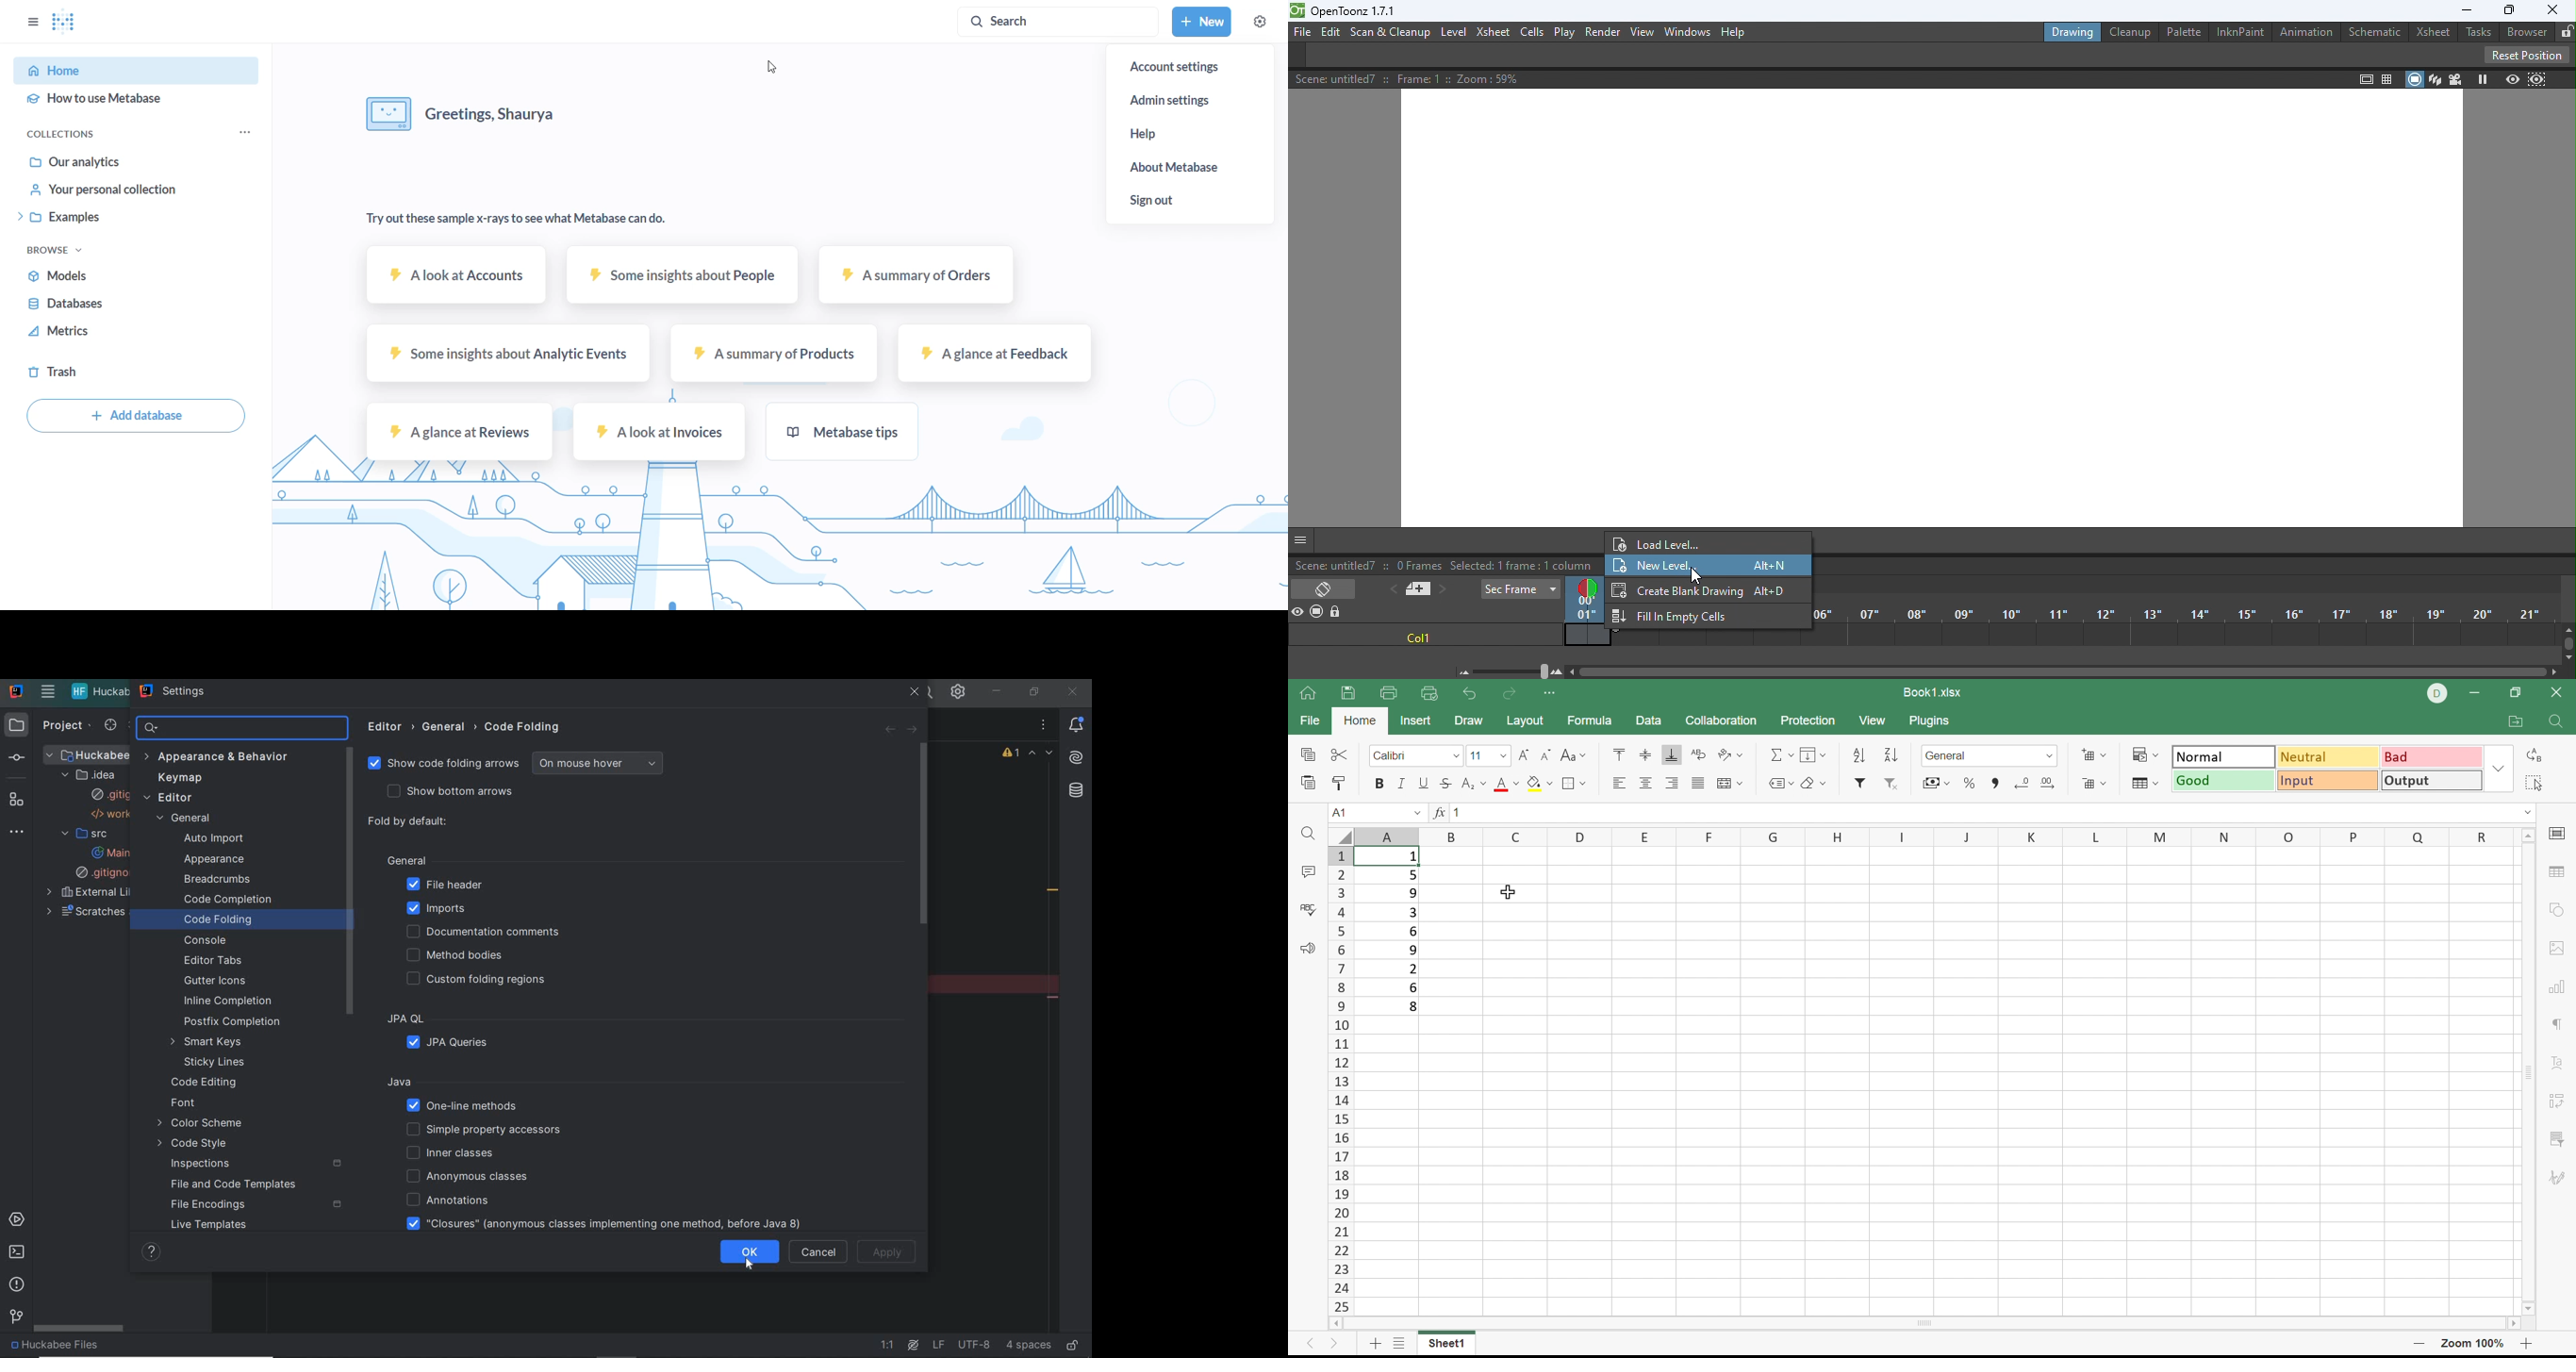 The height and width of the screenshot is (1372, 2576). Describe the element at coordinates (113, 794) in the screenshot. I see `gitignore` at that location.